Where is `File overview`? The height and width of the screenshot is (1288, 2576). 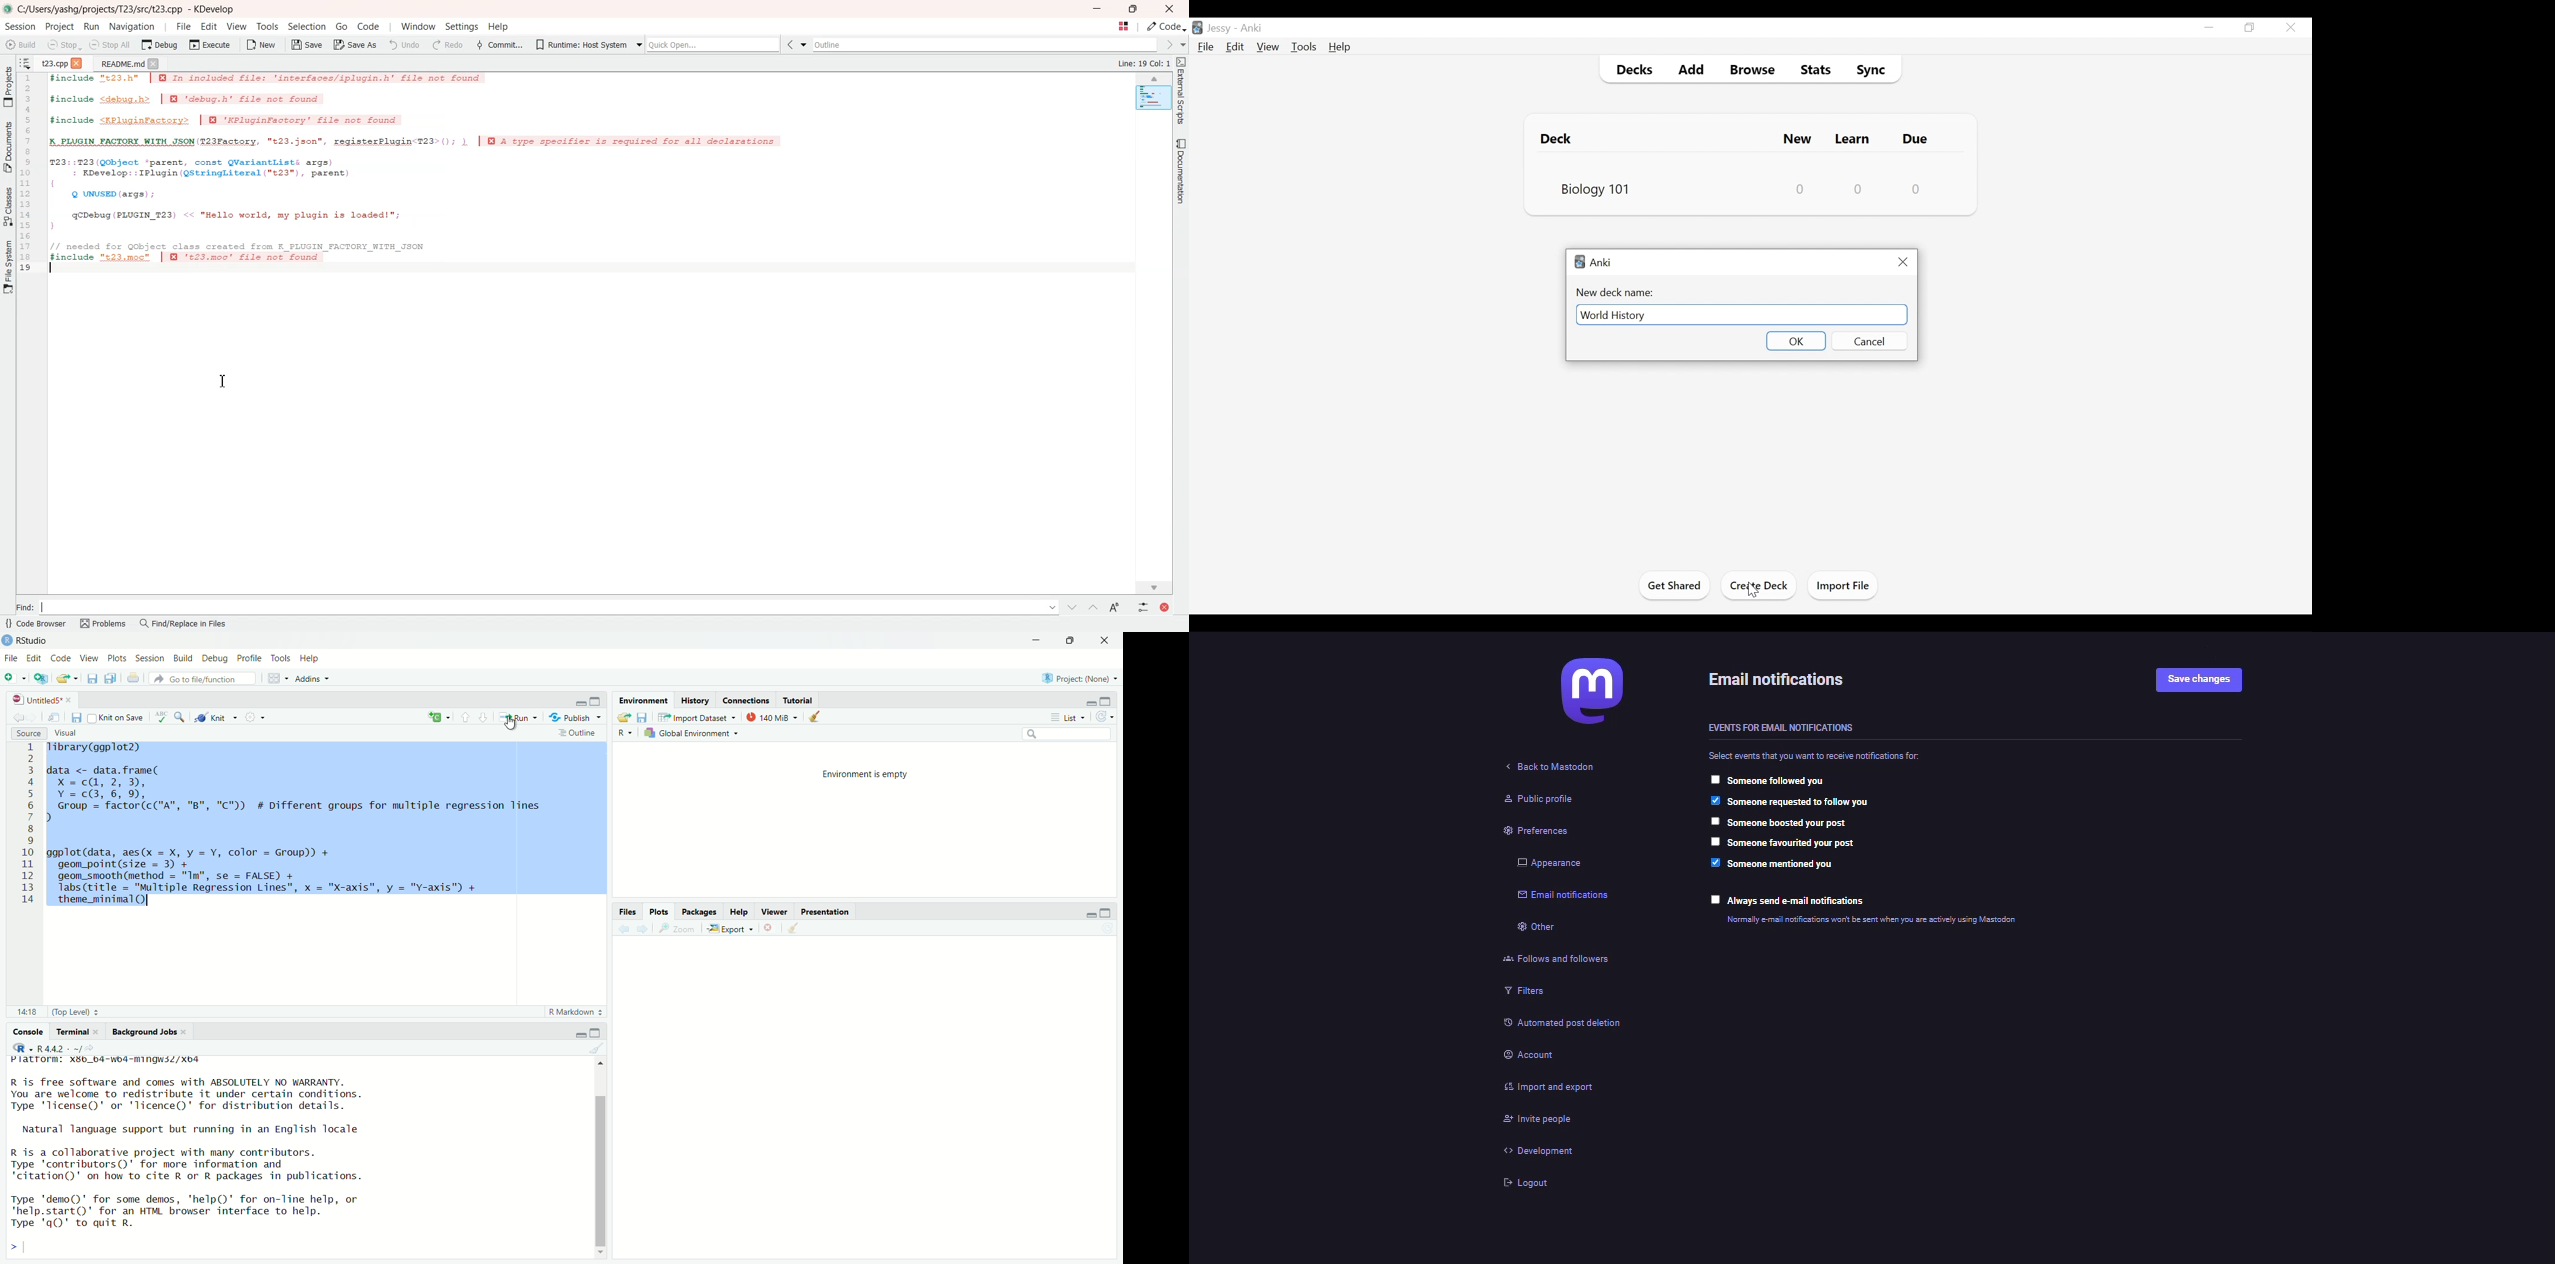
File overview is located at coordinates (1152, 98).